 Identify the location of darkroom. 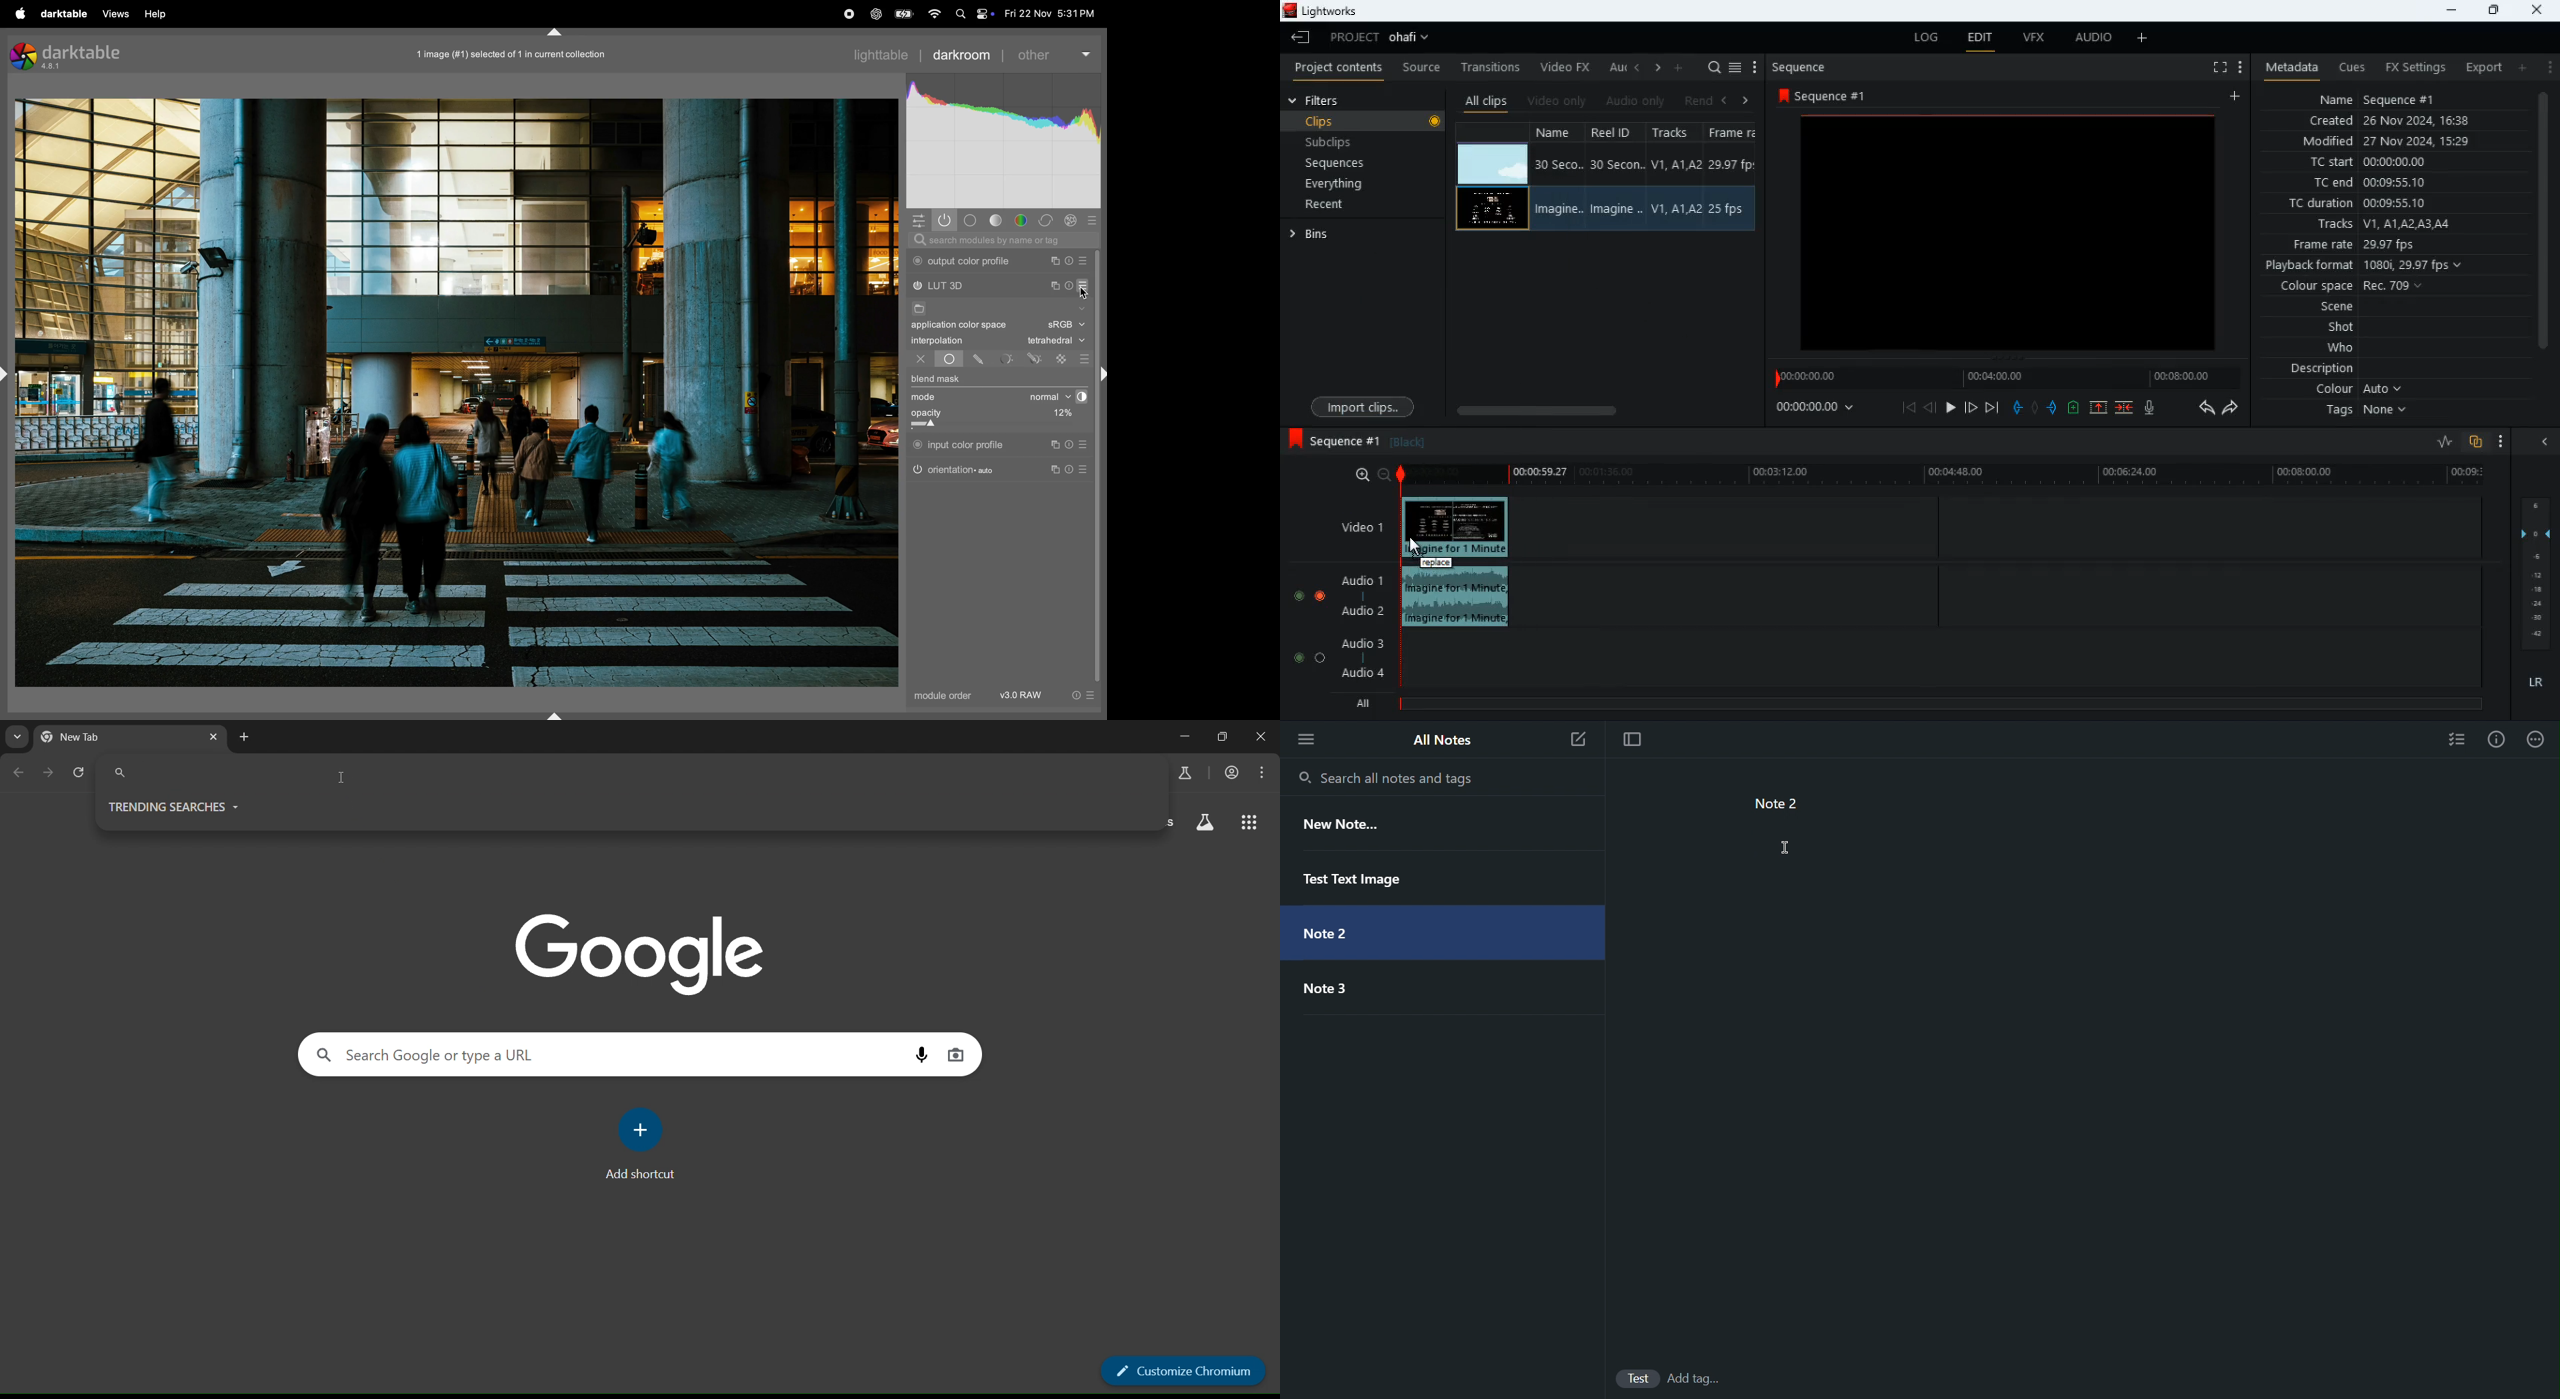
(961, 53).